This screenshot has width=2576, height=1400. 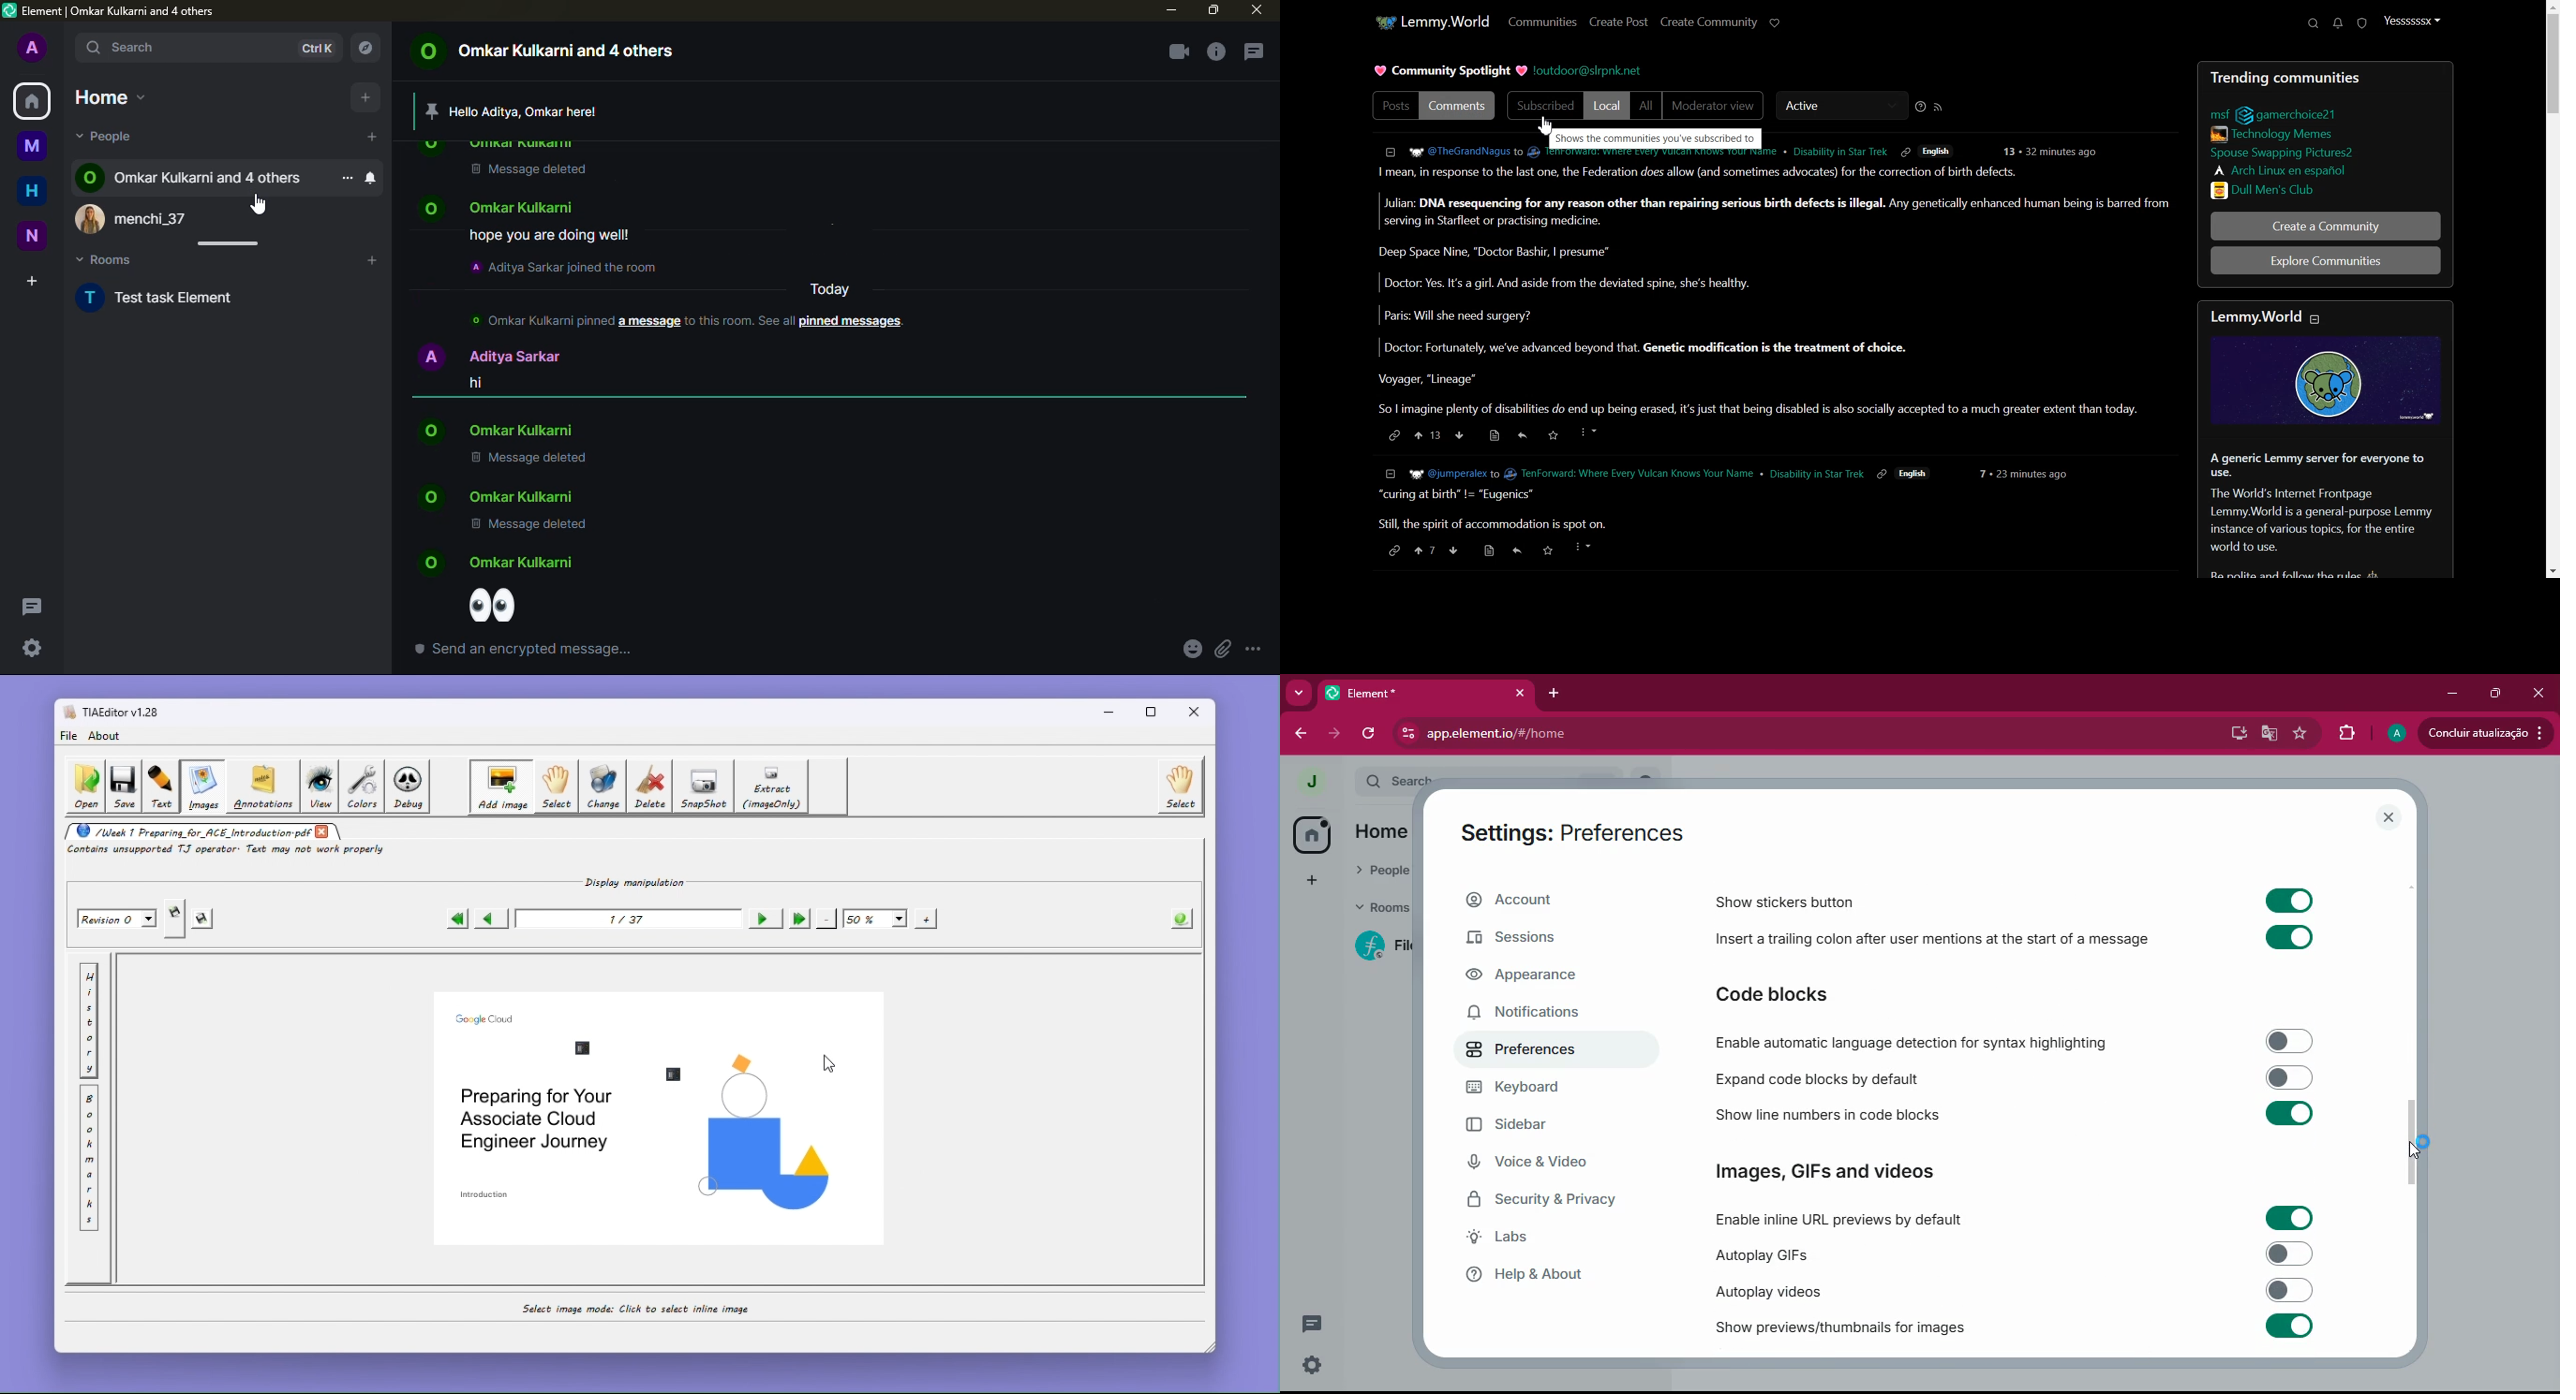 I want to click on Subscribed, so click(x=1542, y=106).